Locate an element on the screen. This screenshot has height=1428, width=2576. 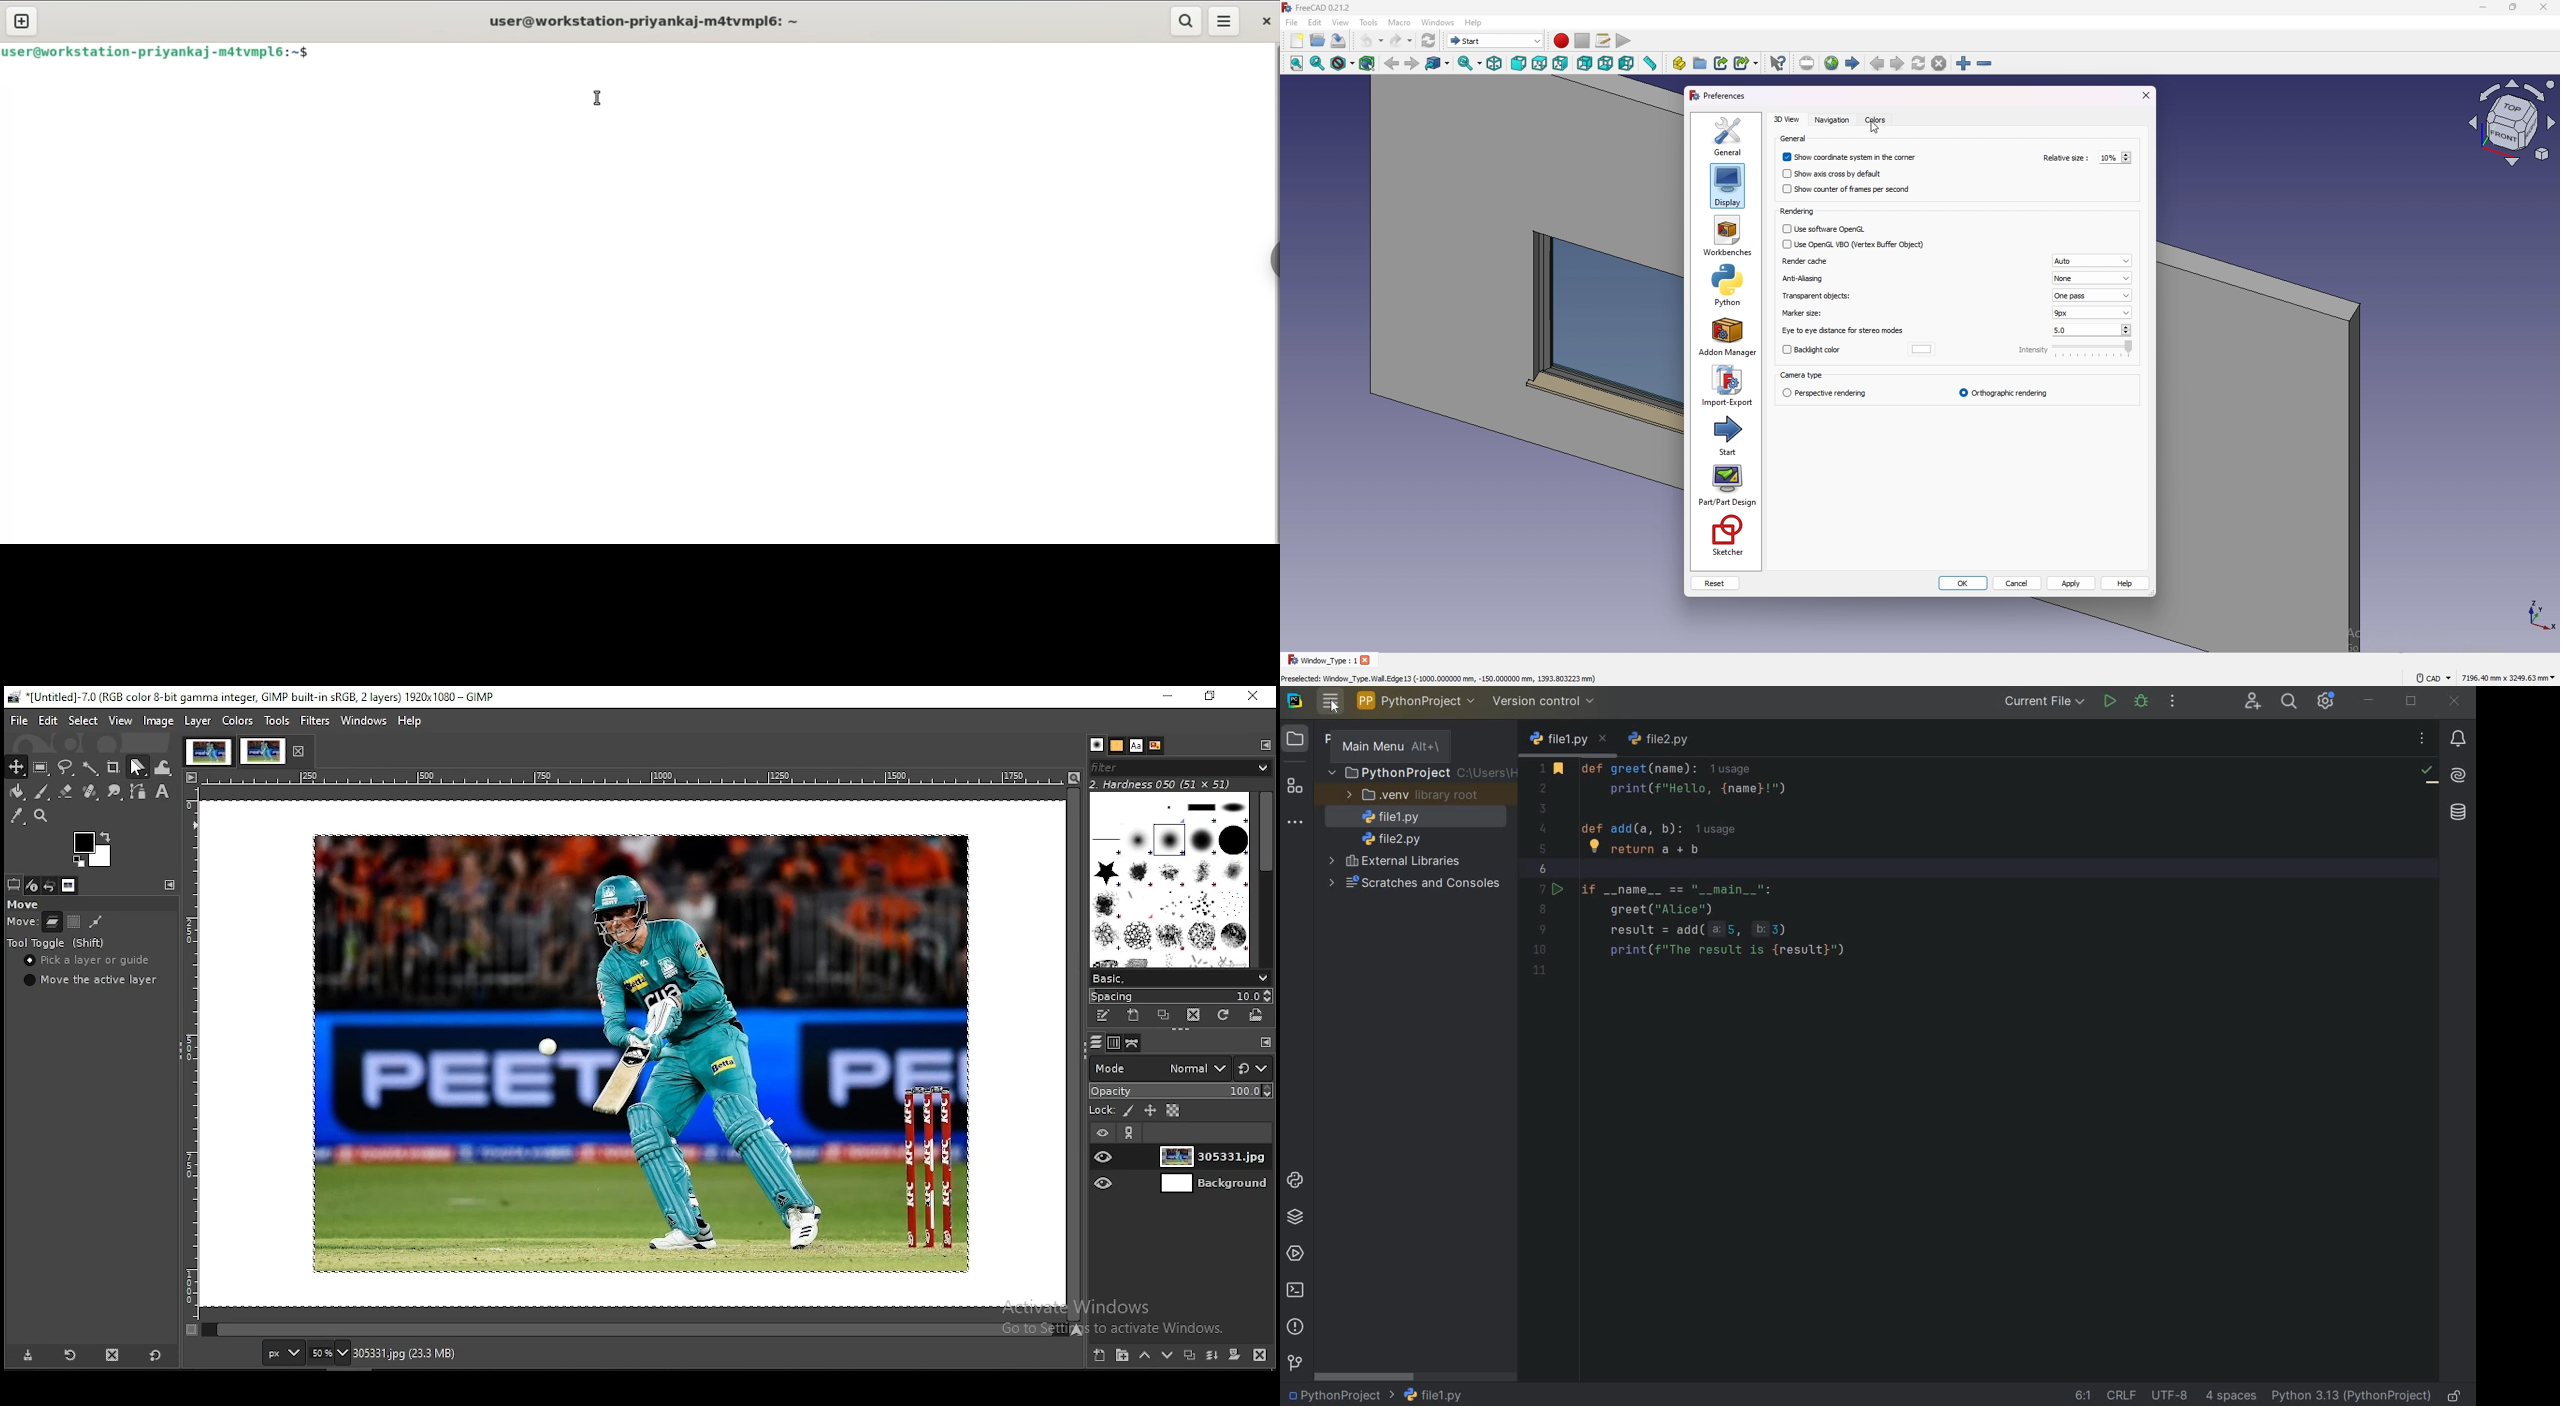
zoom in is located at coordinates (1963, 64).